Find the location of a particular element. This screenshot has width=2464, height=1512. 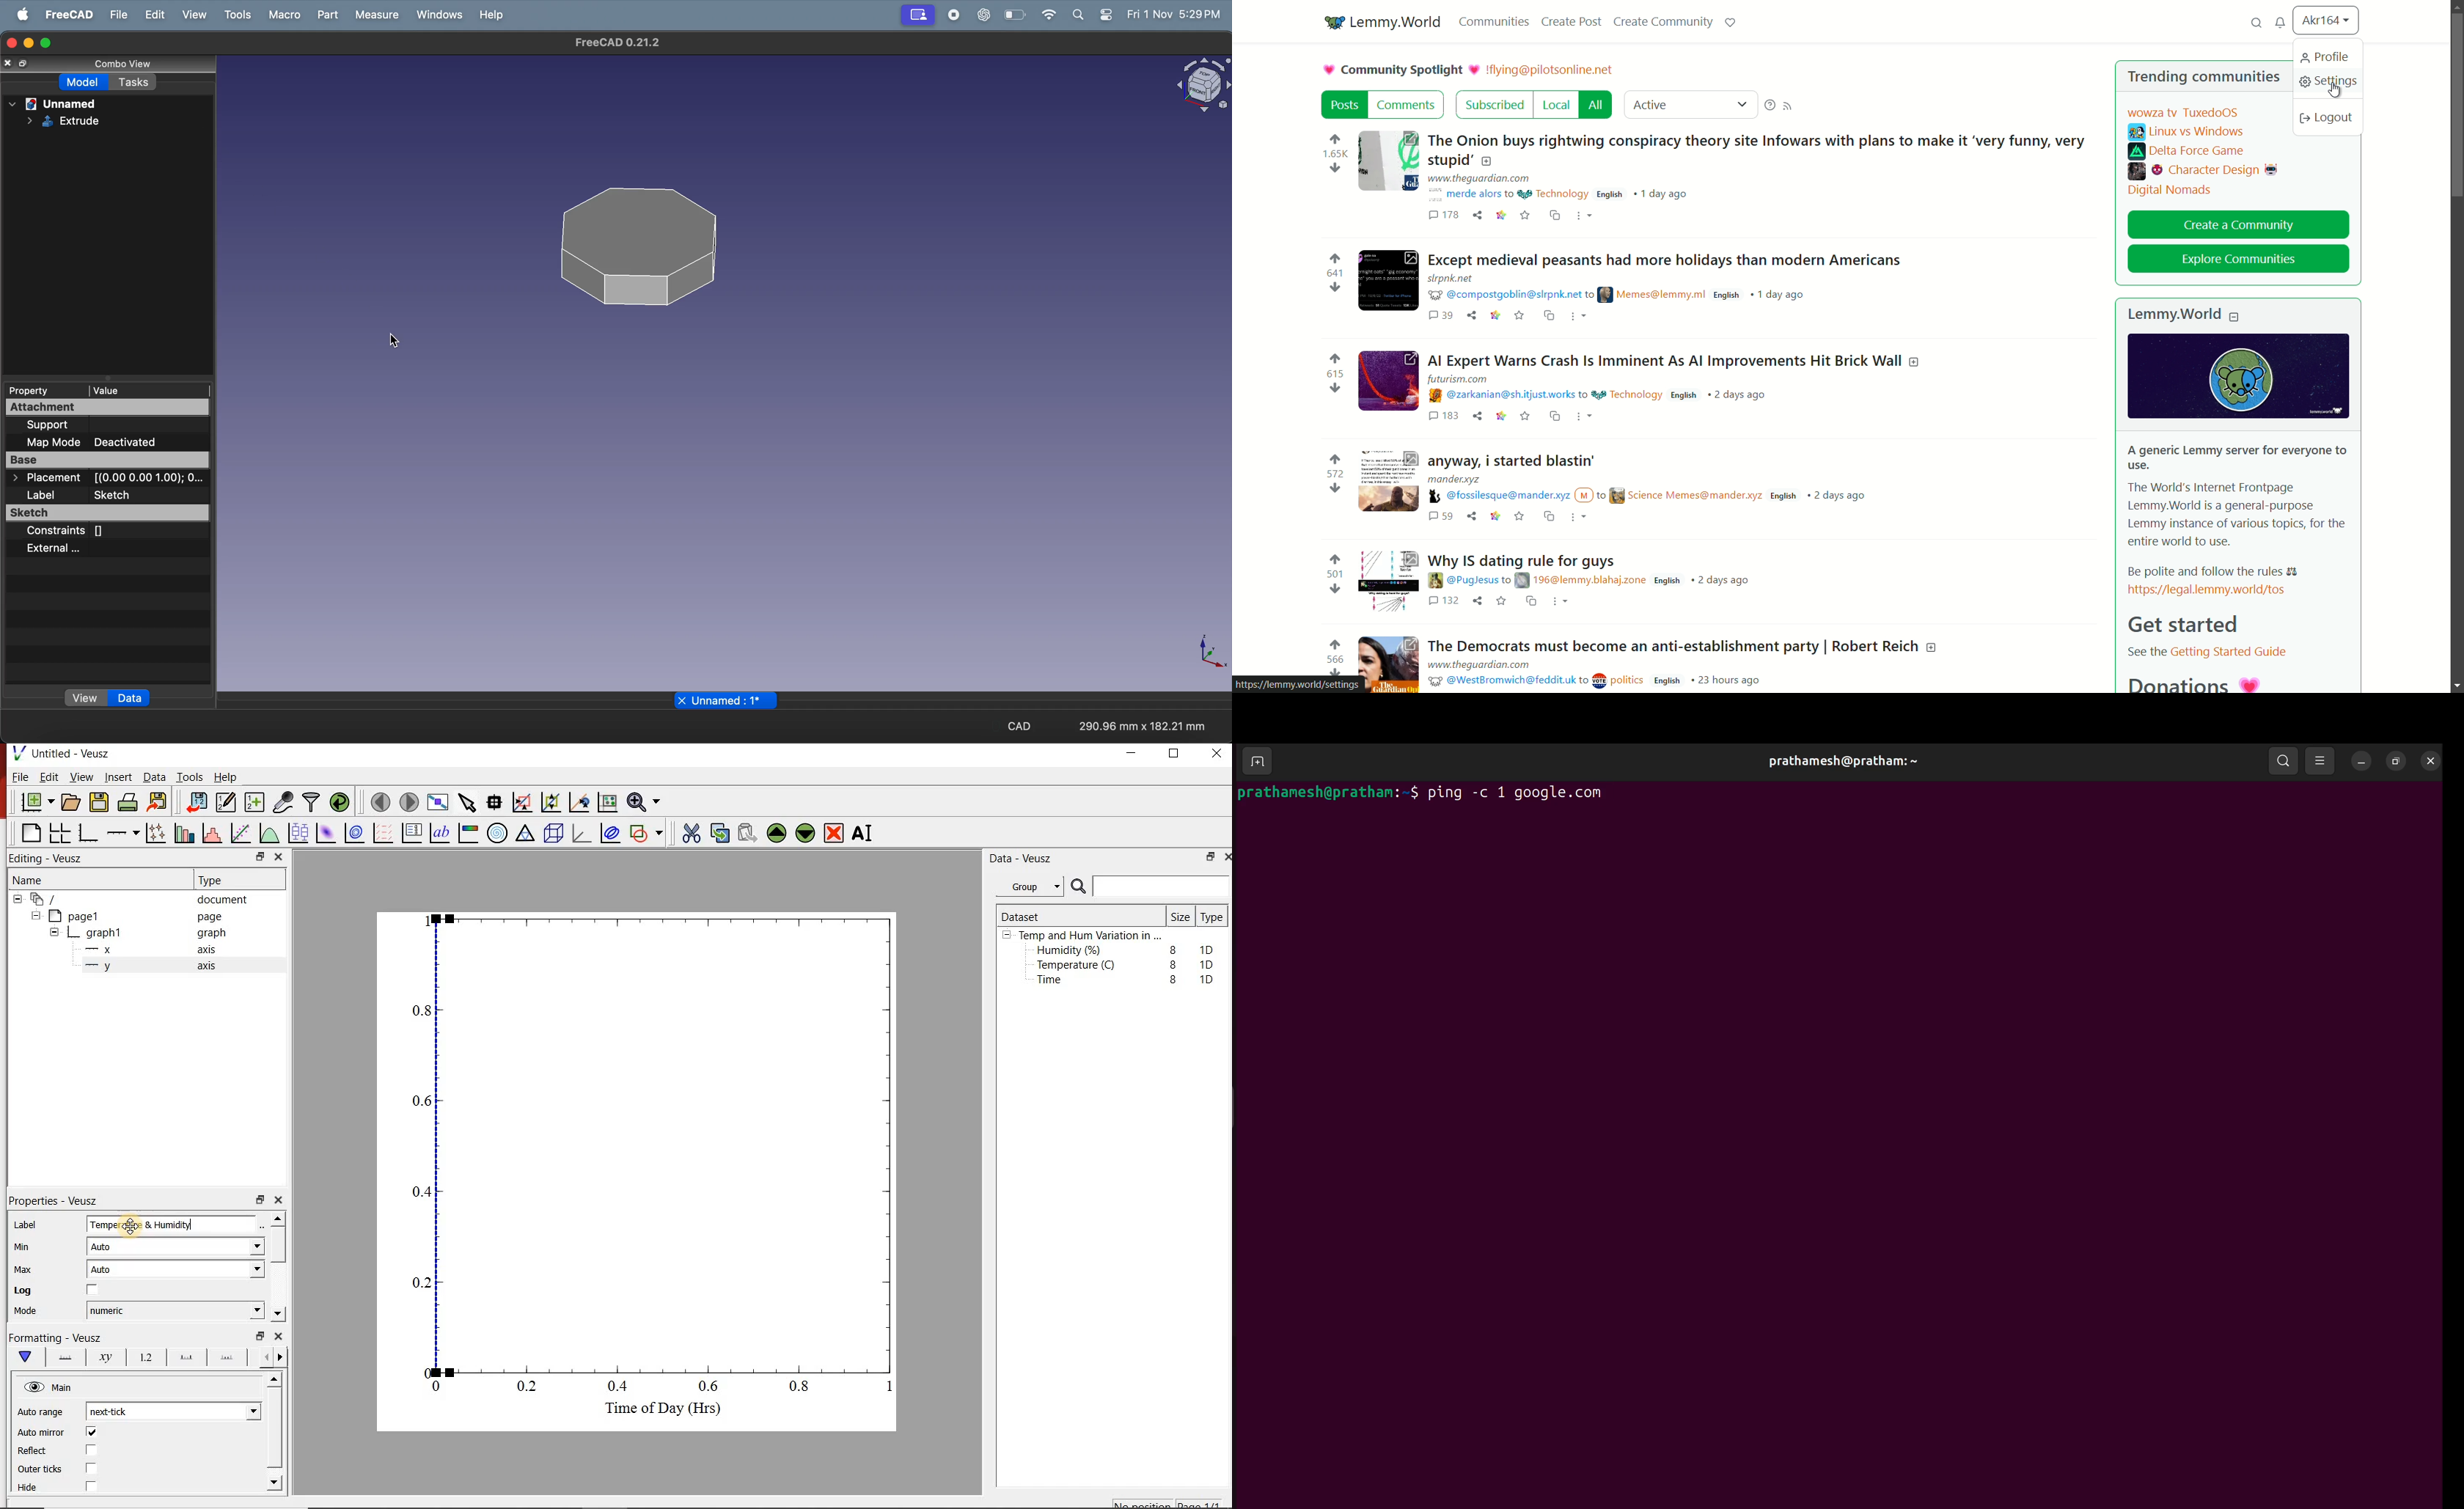

3 D polygon is located at coordinates (641, 244).